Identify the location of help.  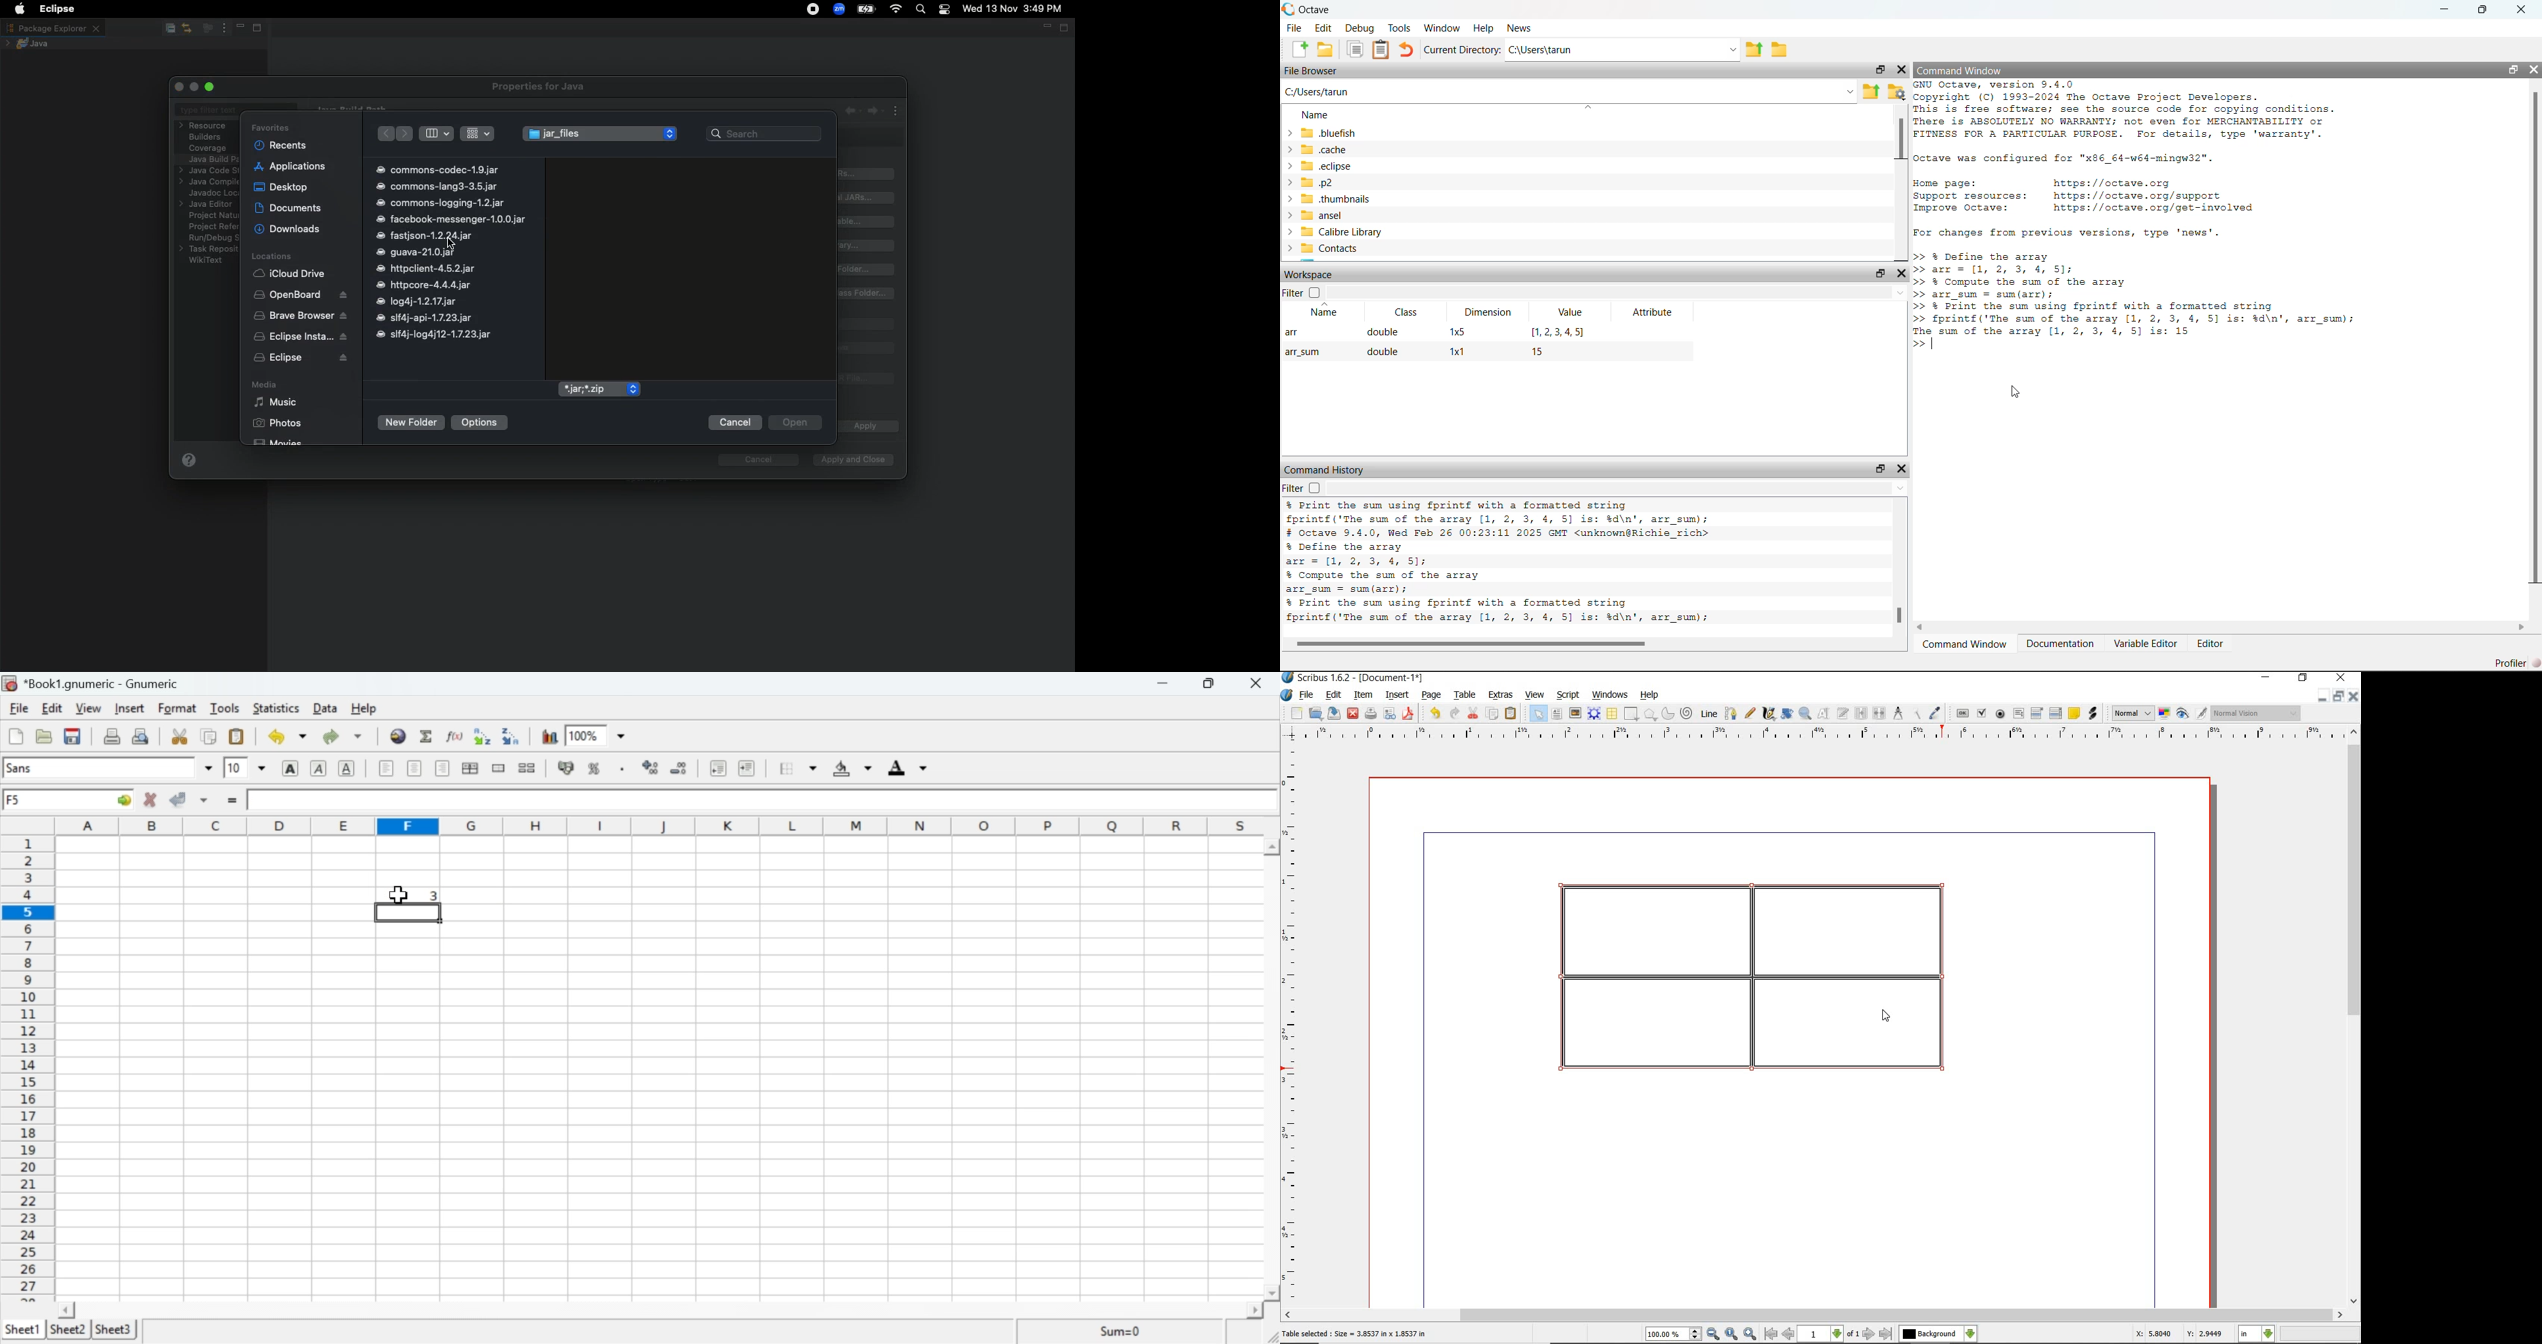
(1649, 695).